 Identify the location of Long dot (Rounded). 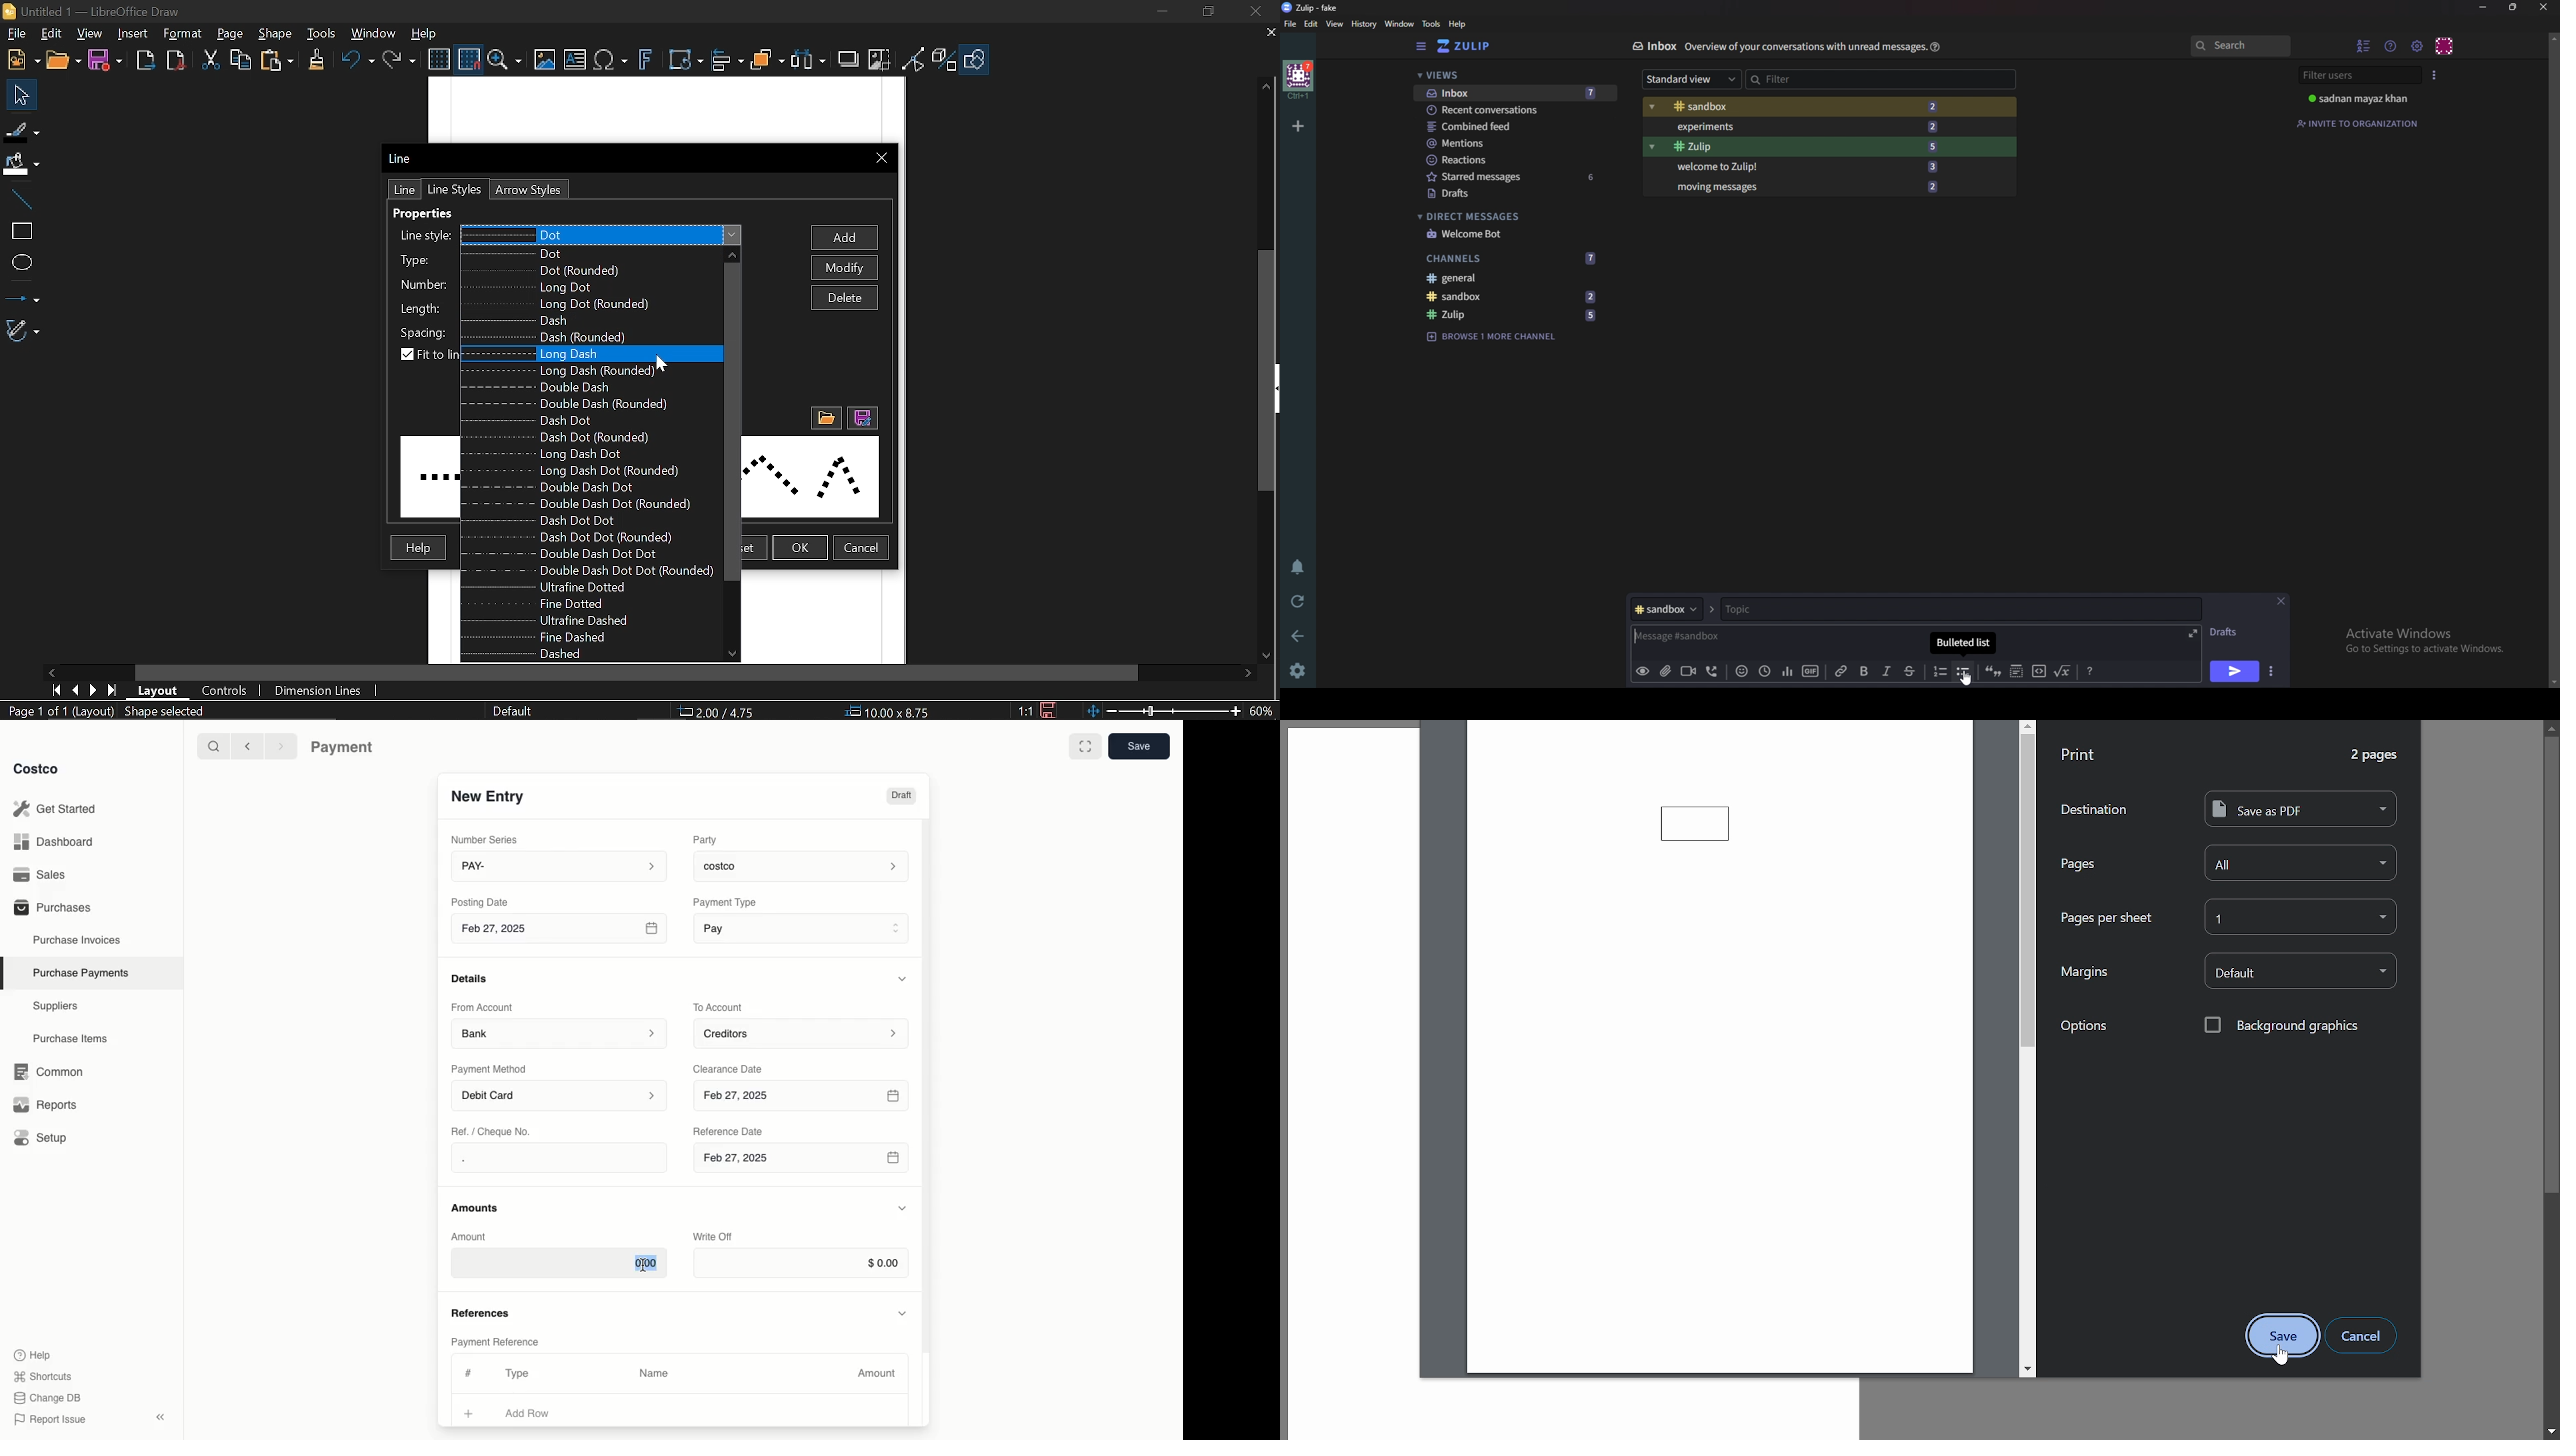
(586, 306).